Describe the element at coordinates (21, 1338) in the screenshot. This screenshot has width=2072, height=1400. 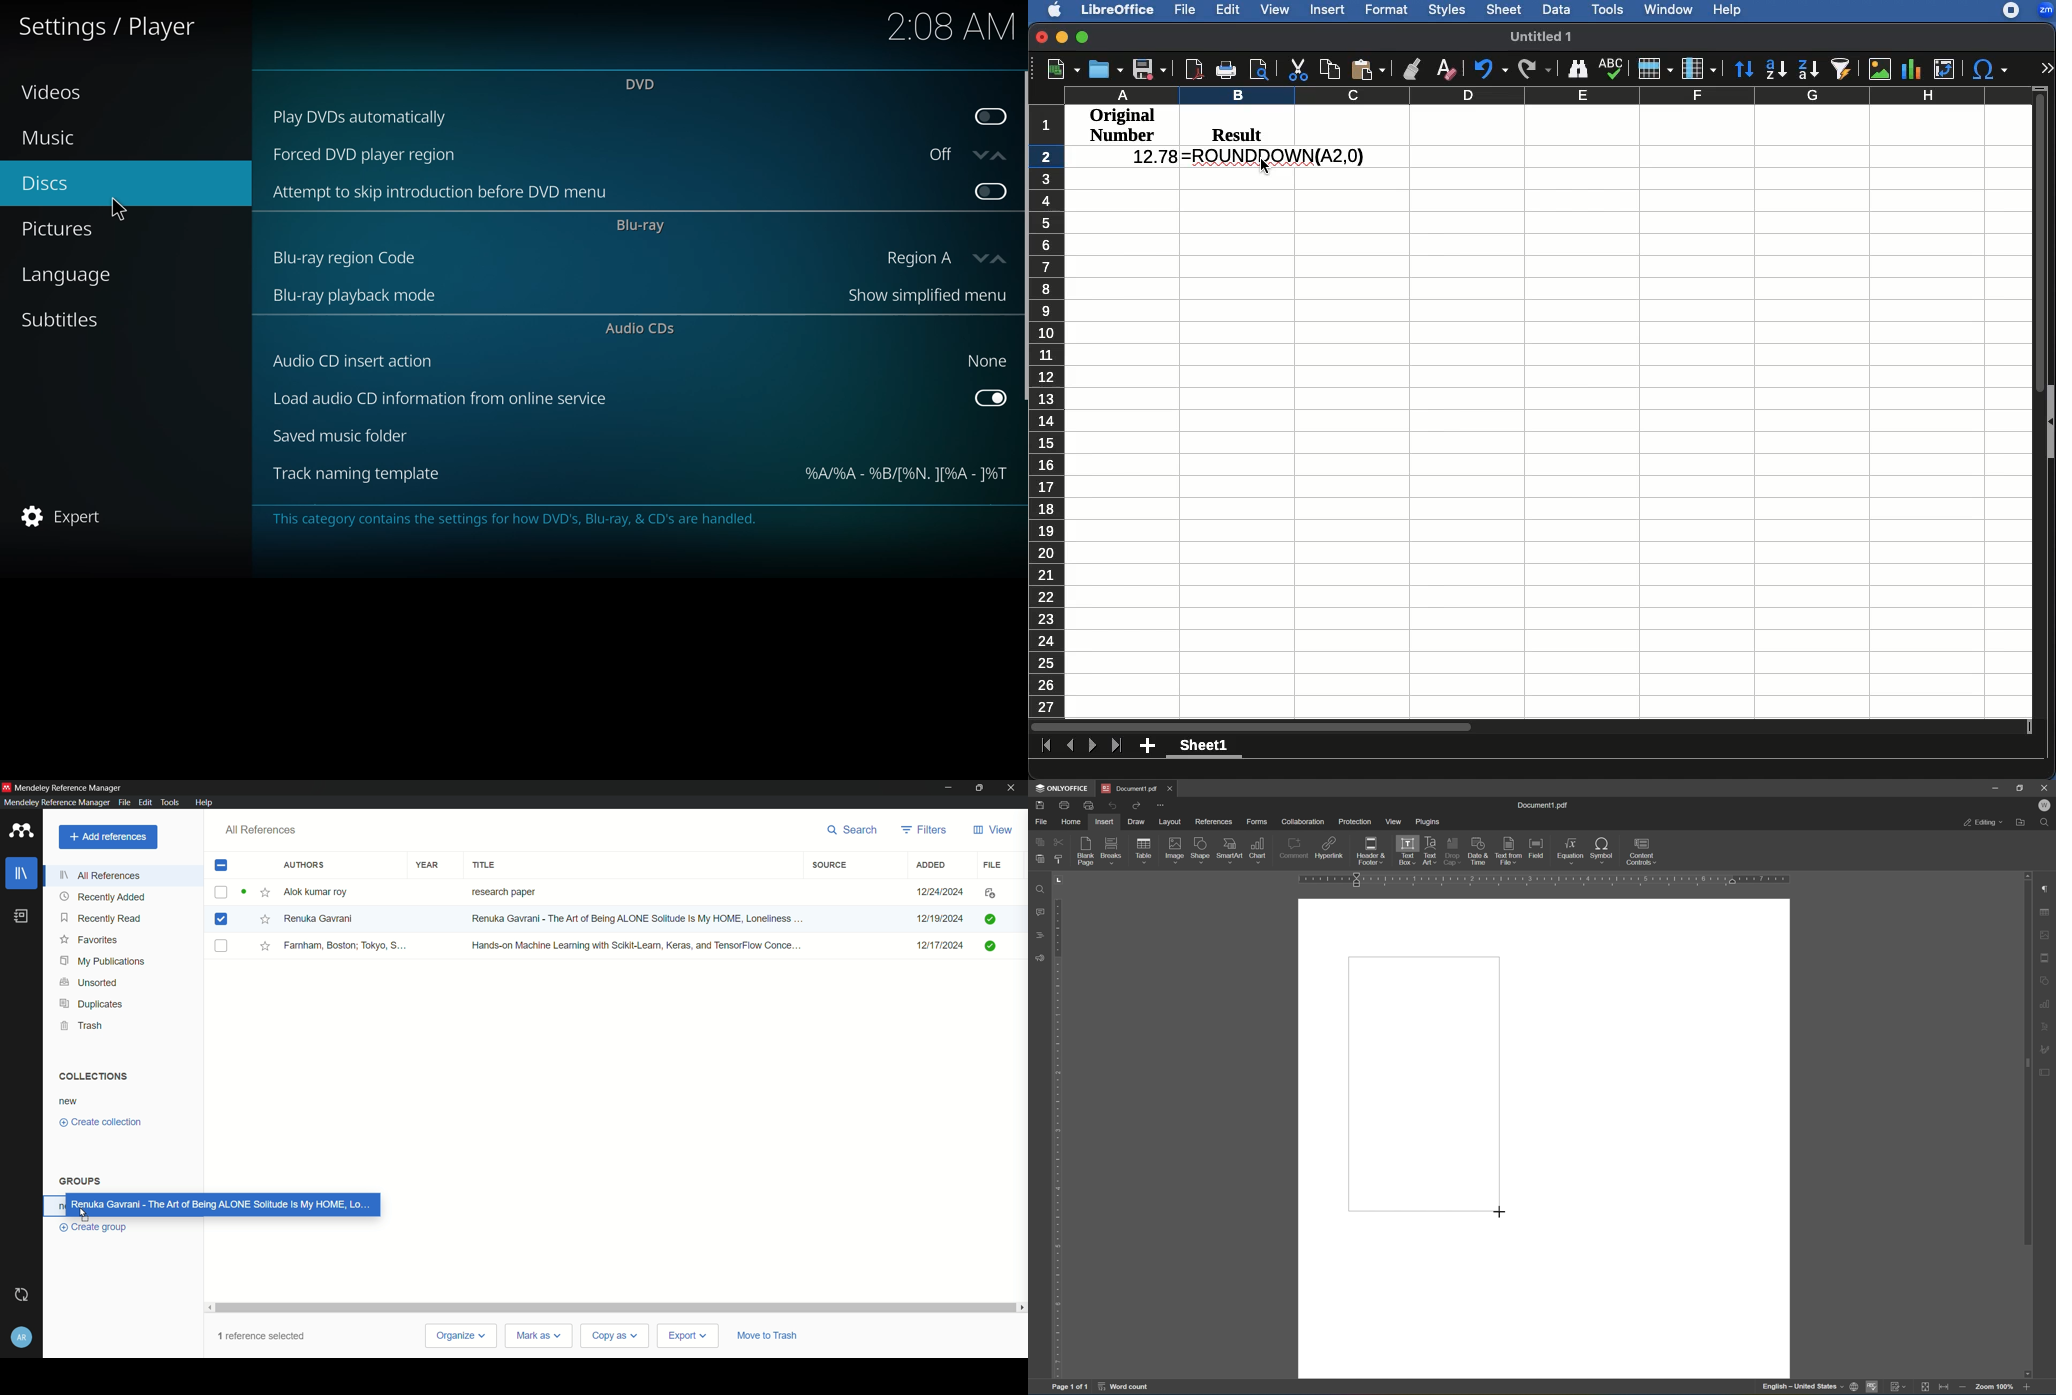
I see `account and help` at that location.